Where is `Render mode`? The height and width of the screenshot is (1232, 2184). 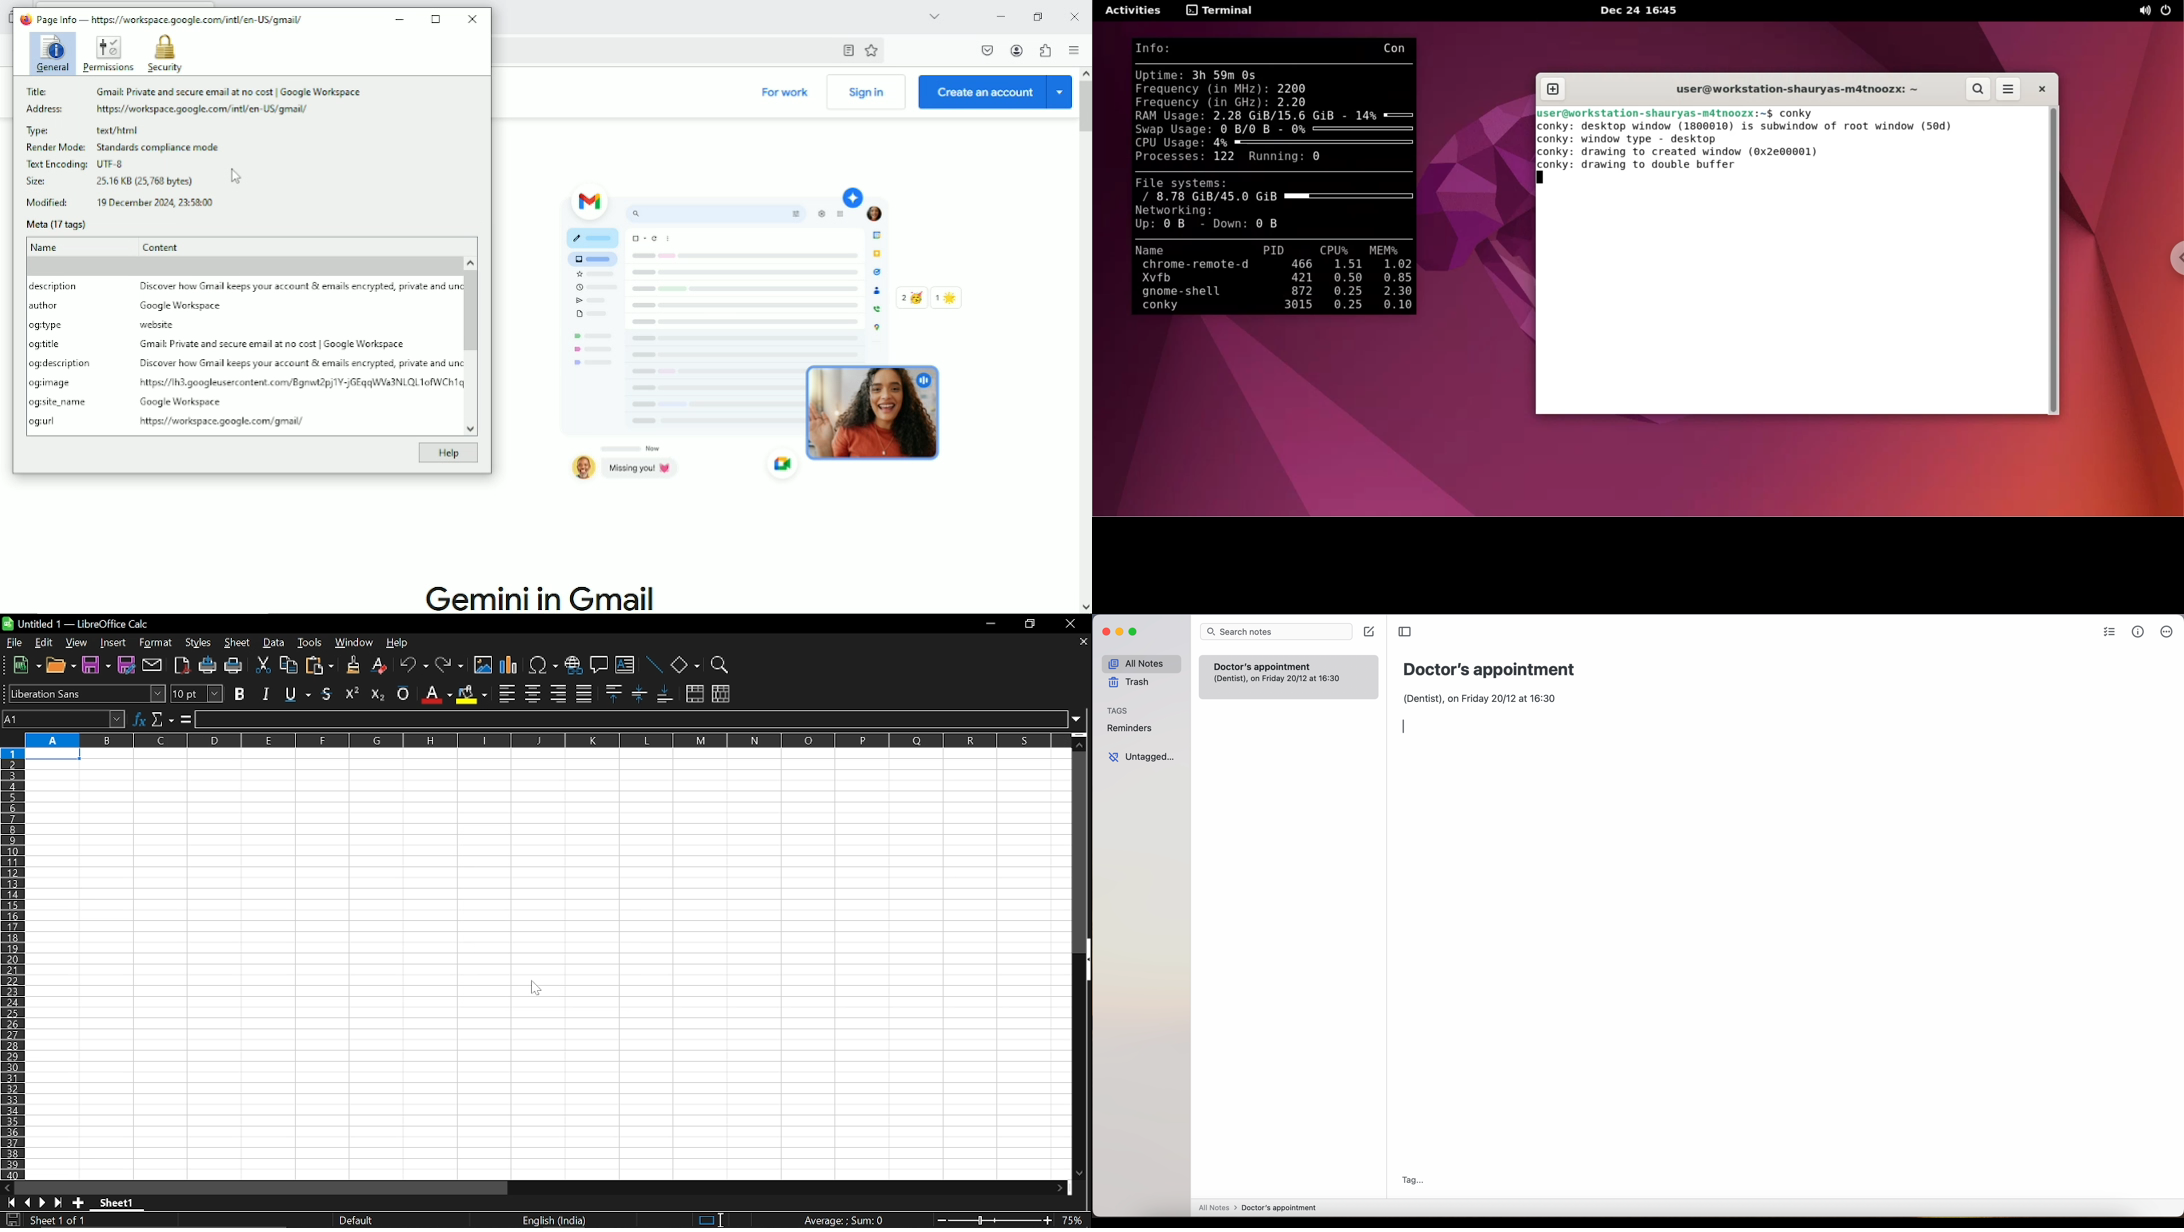 Render mode is located at coordinates (55, 148).